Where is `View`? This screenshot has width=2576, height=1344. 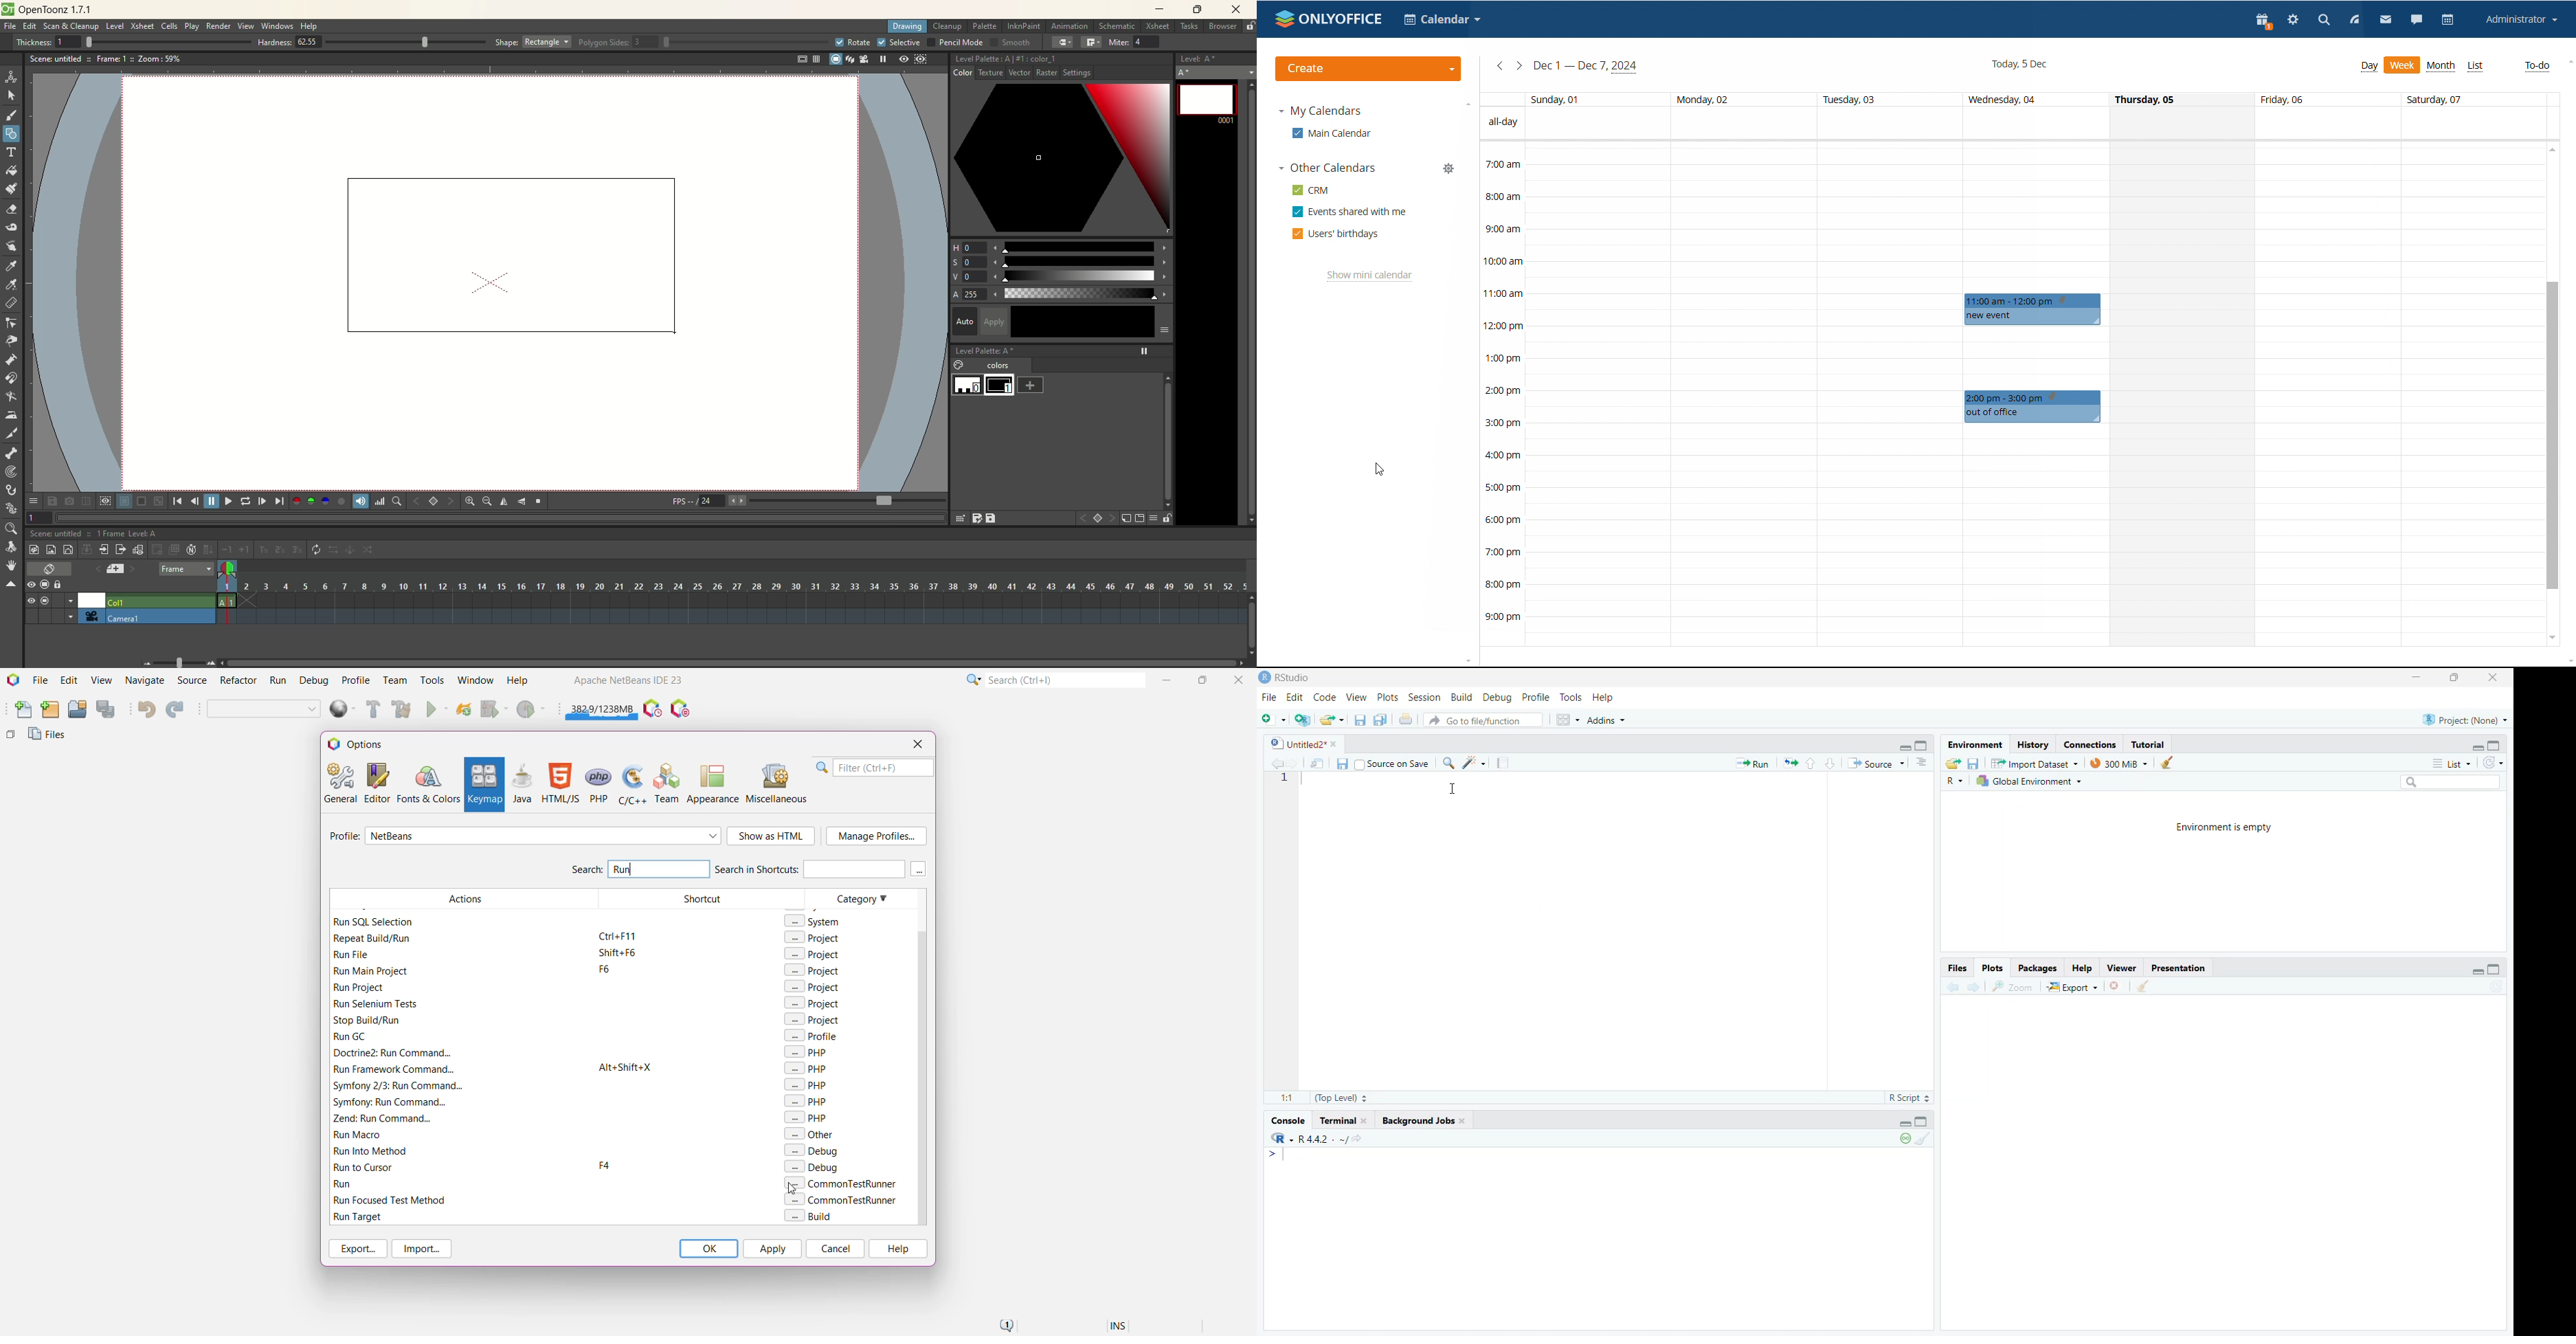 View is located at coordinates (101, 681).